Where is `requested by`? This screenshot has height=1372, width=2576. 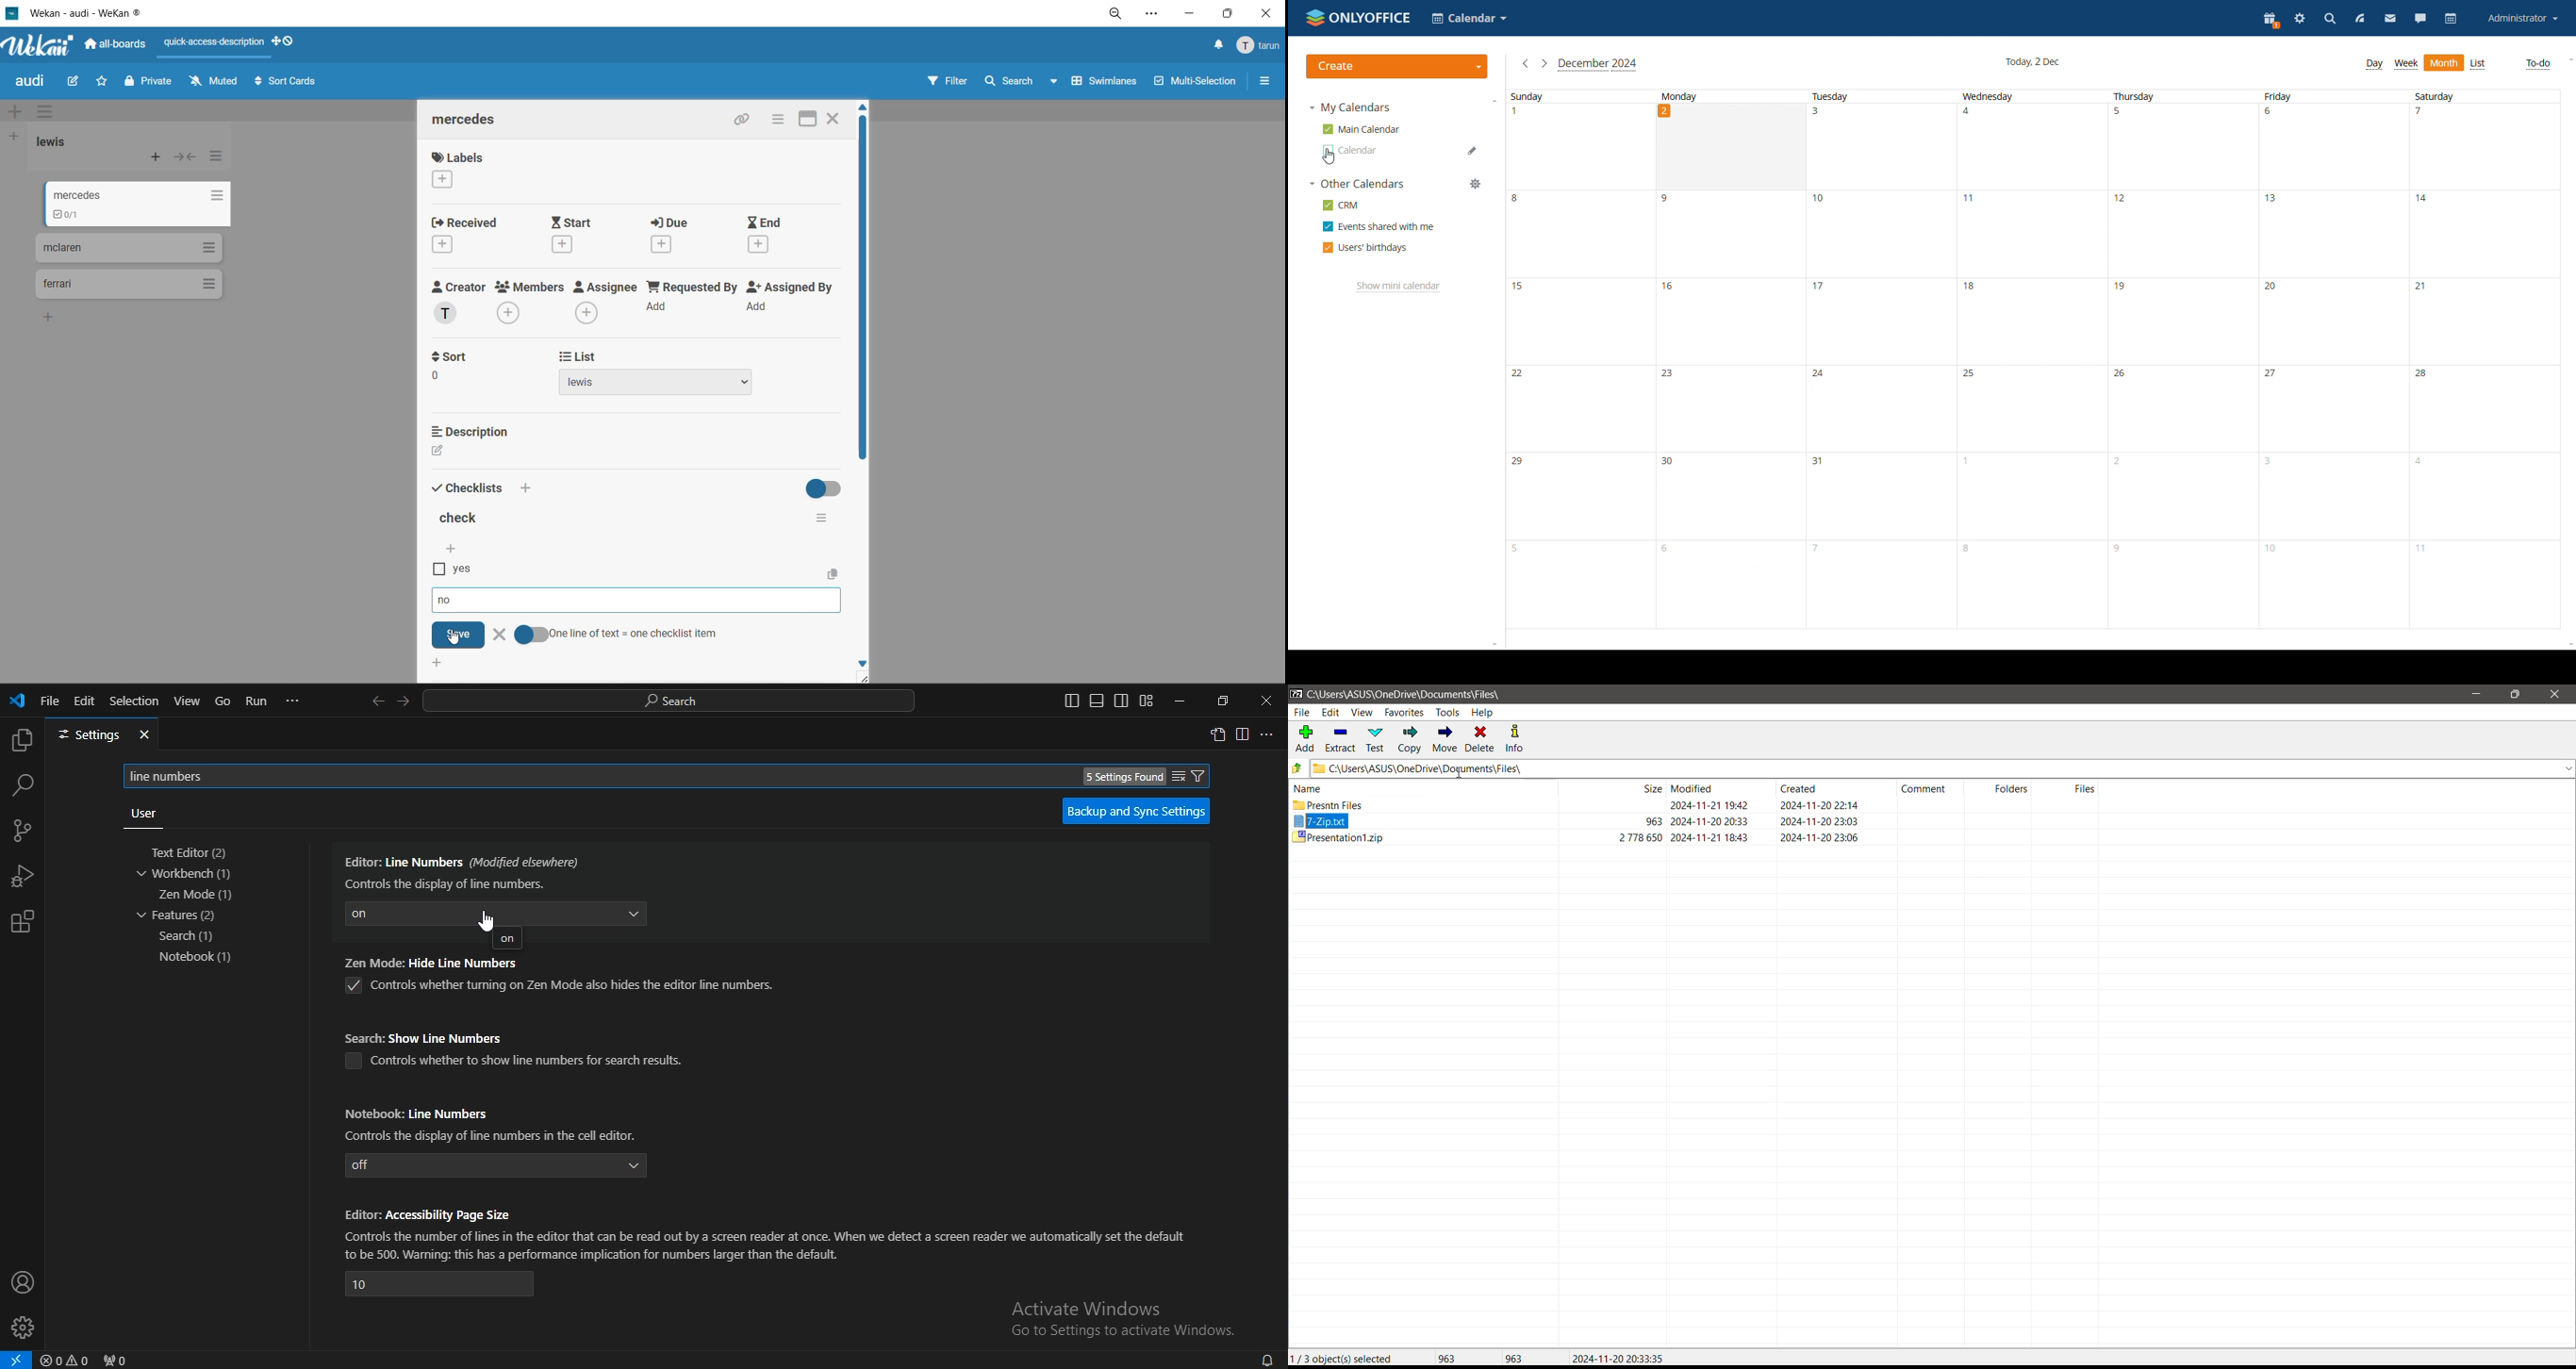 requested by is located at coordinates (694, 301).